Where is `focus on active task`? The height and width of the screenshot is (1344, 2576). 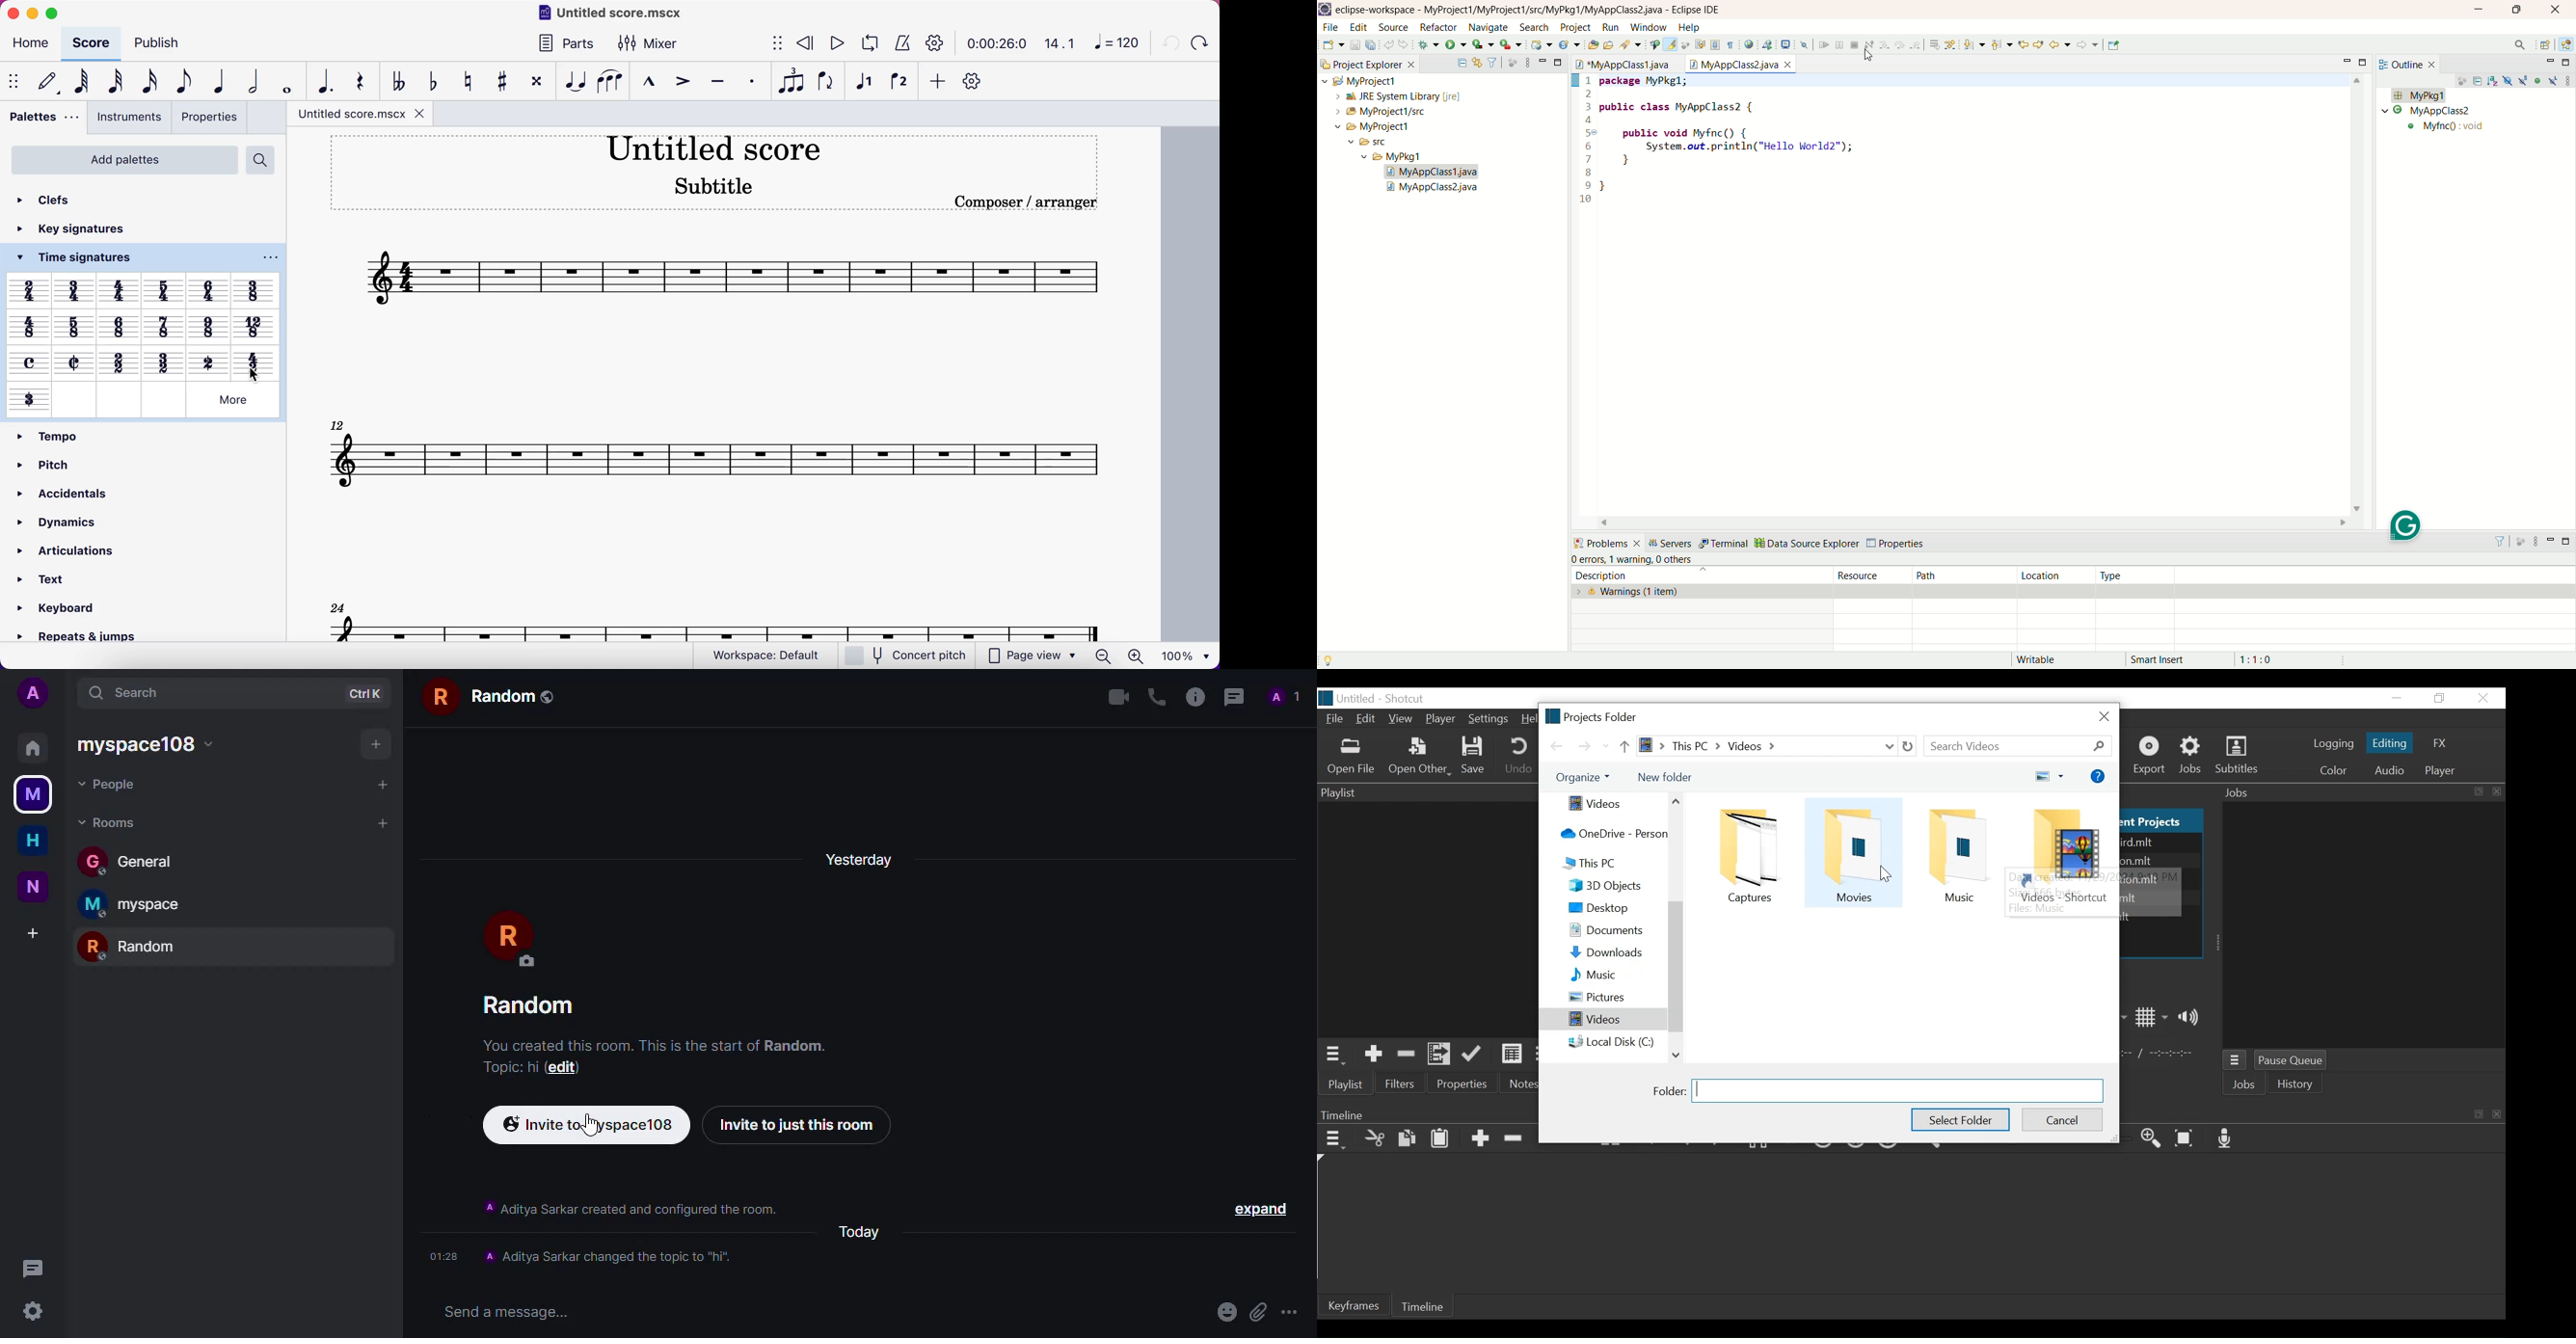
focus on active task is located at coordinates (2523, 542).